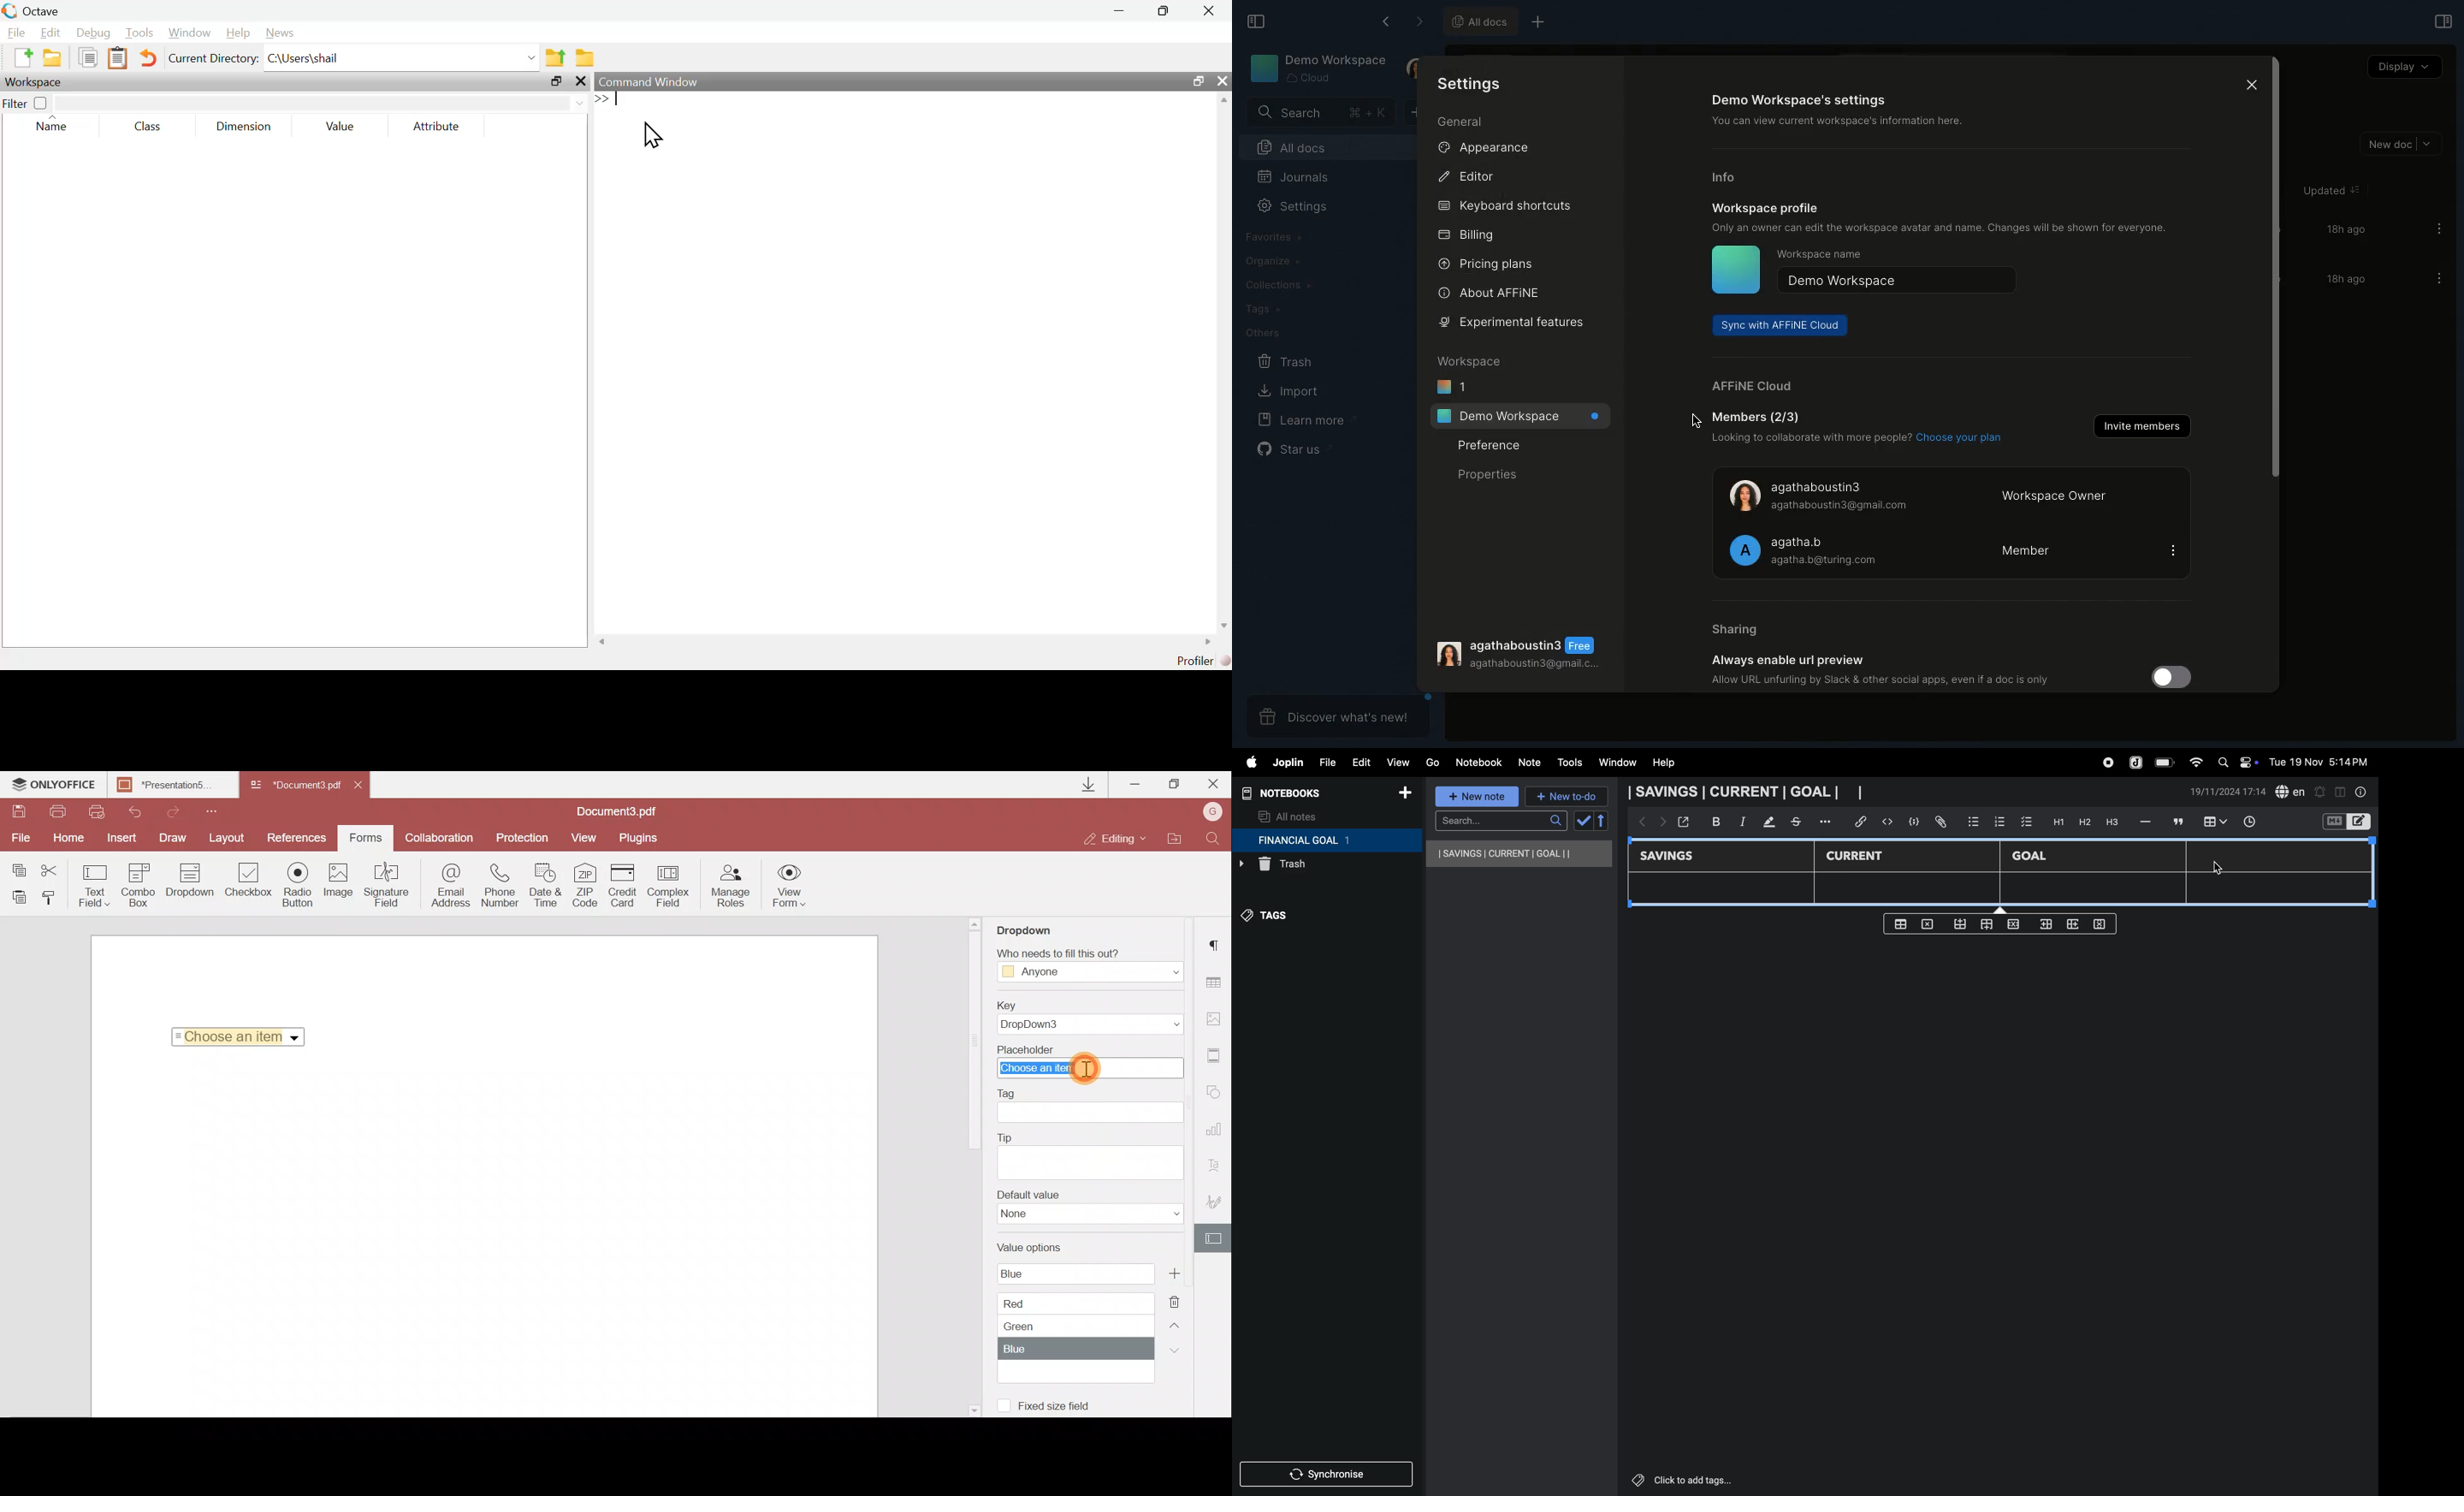 The image size is (2464, 1512). I want to click on ONLYOFFICE, so click(55, 787).